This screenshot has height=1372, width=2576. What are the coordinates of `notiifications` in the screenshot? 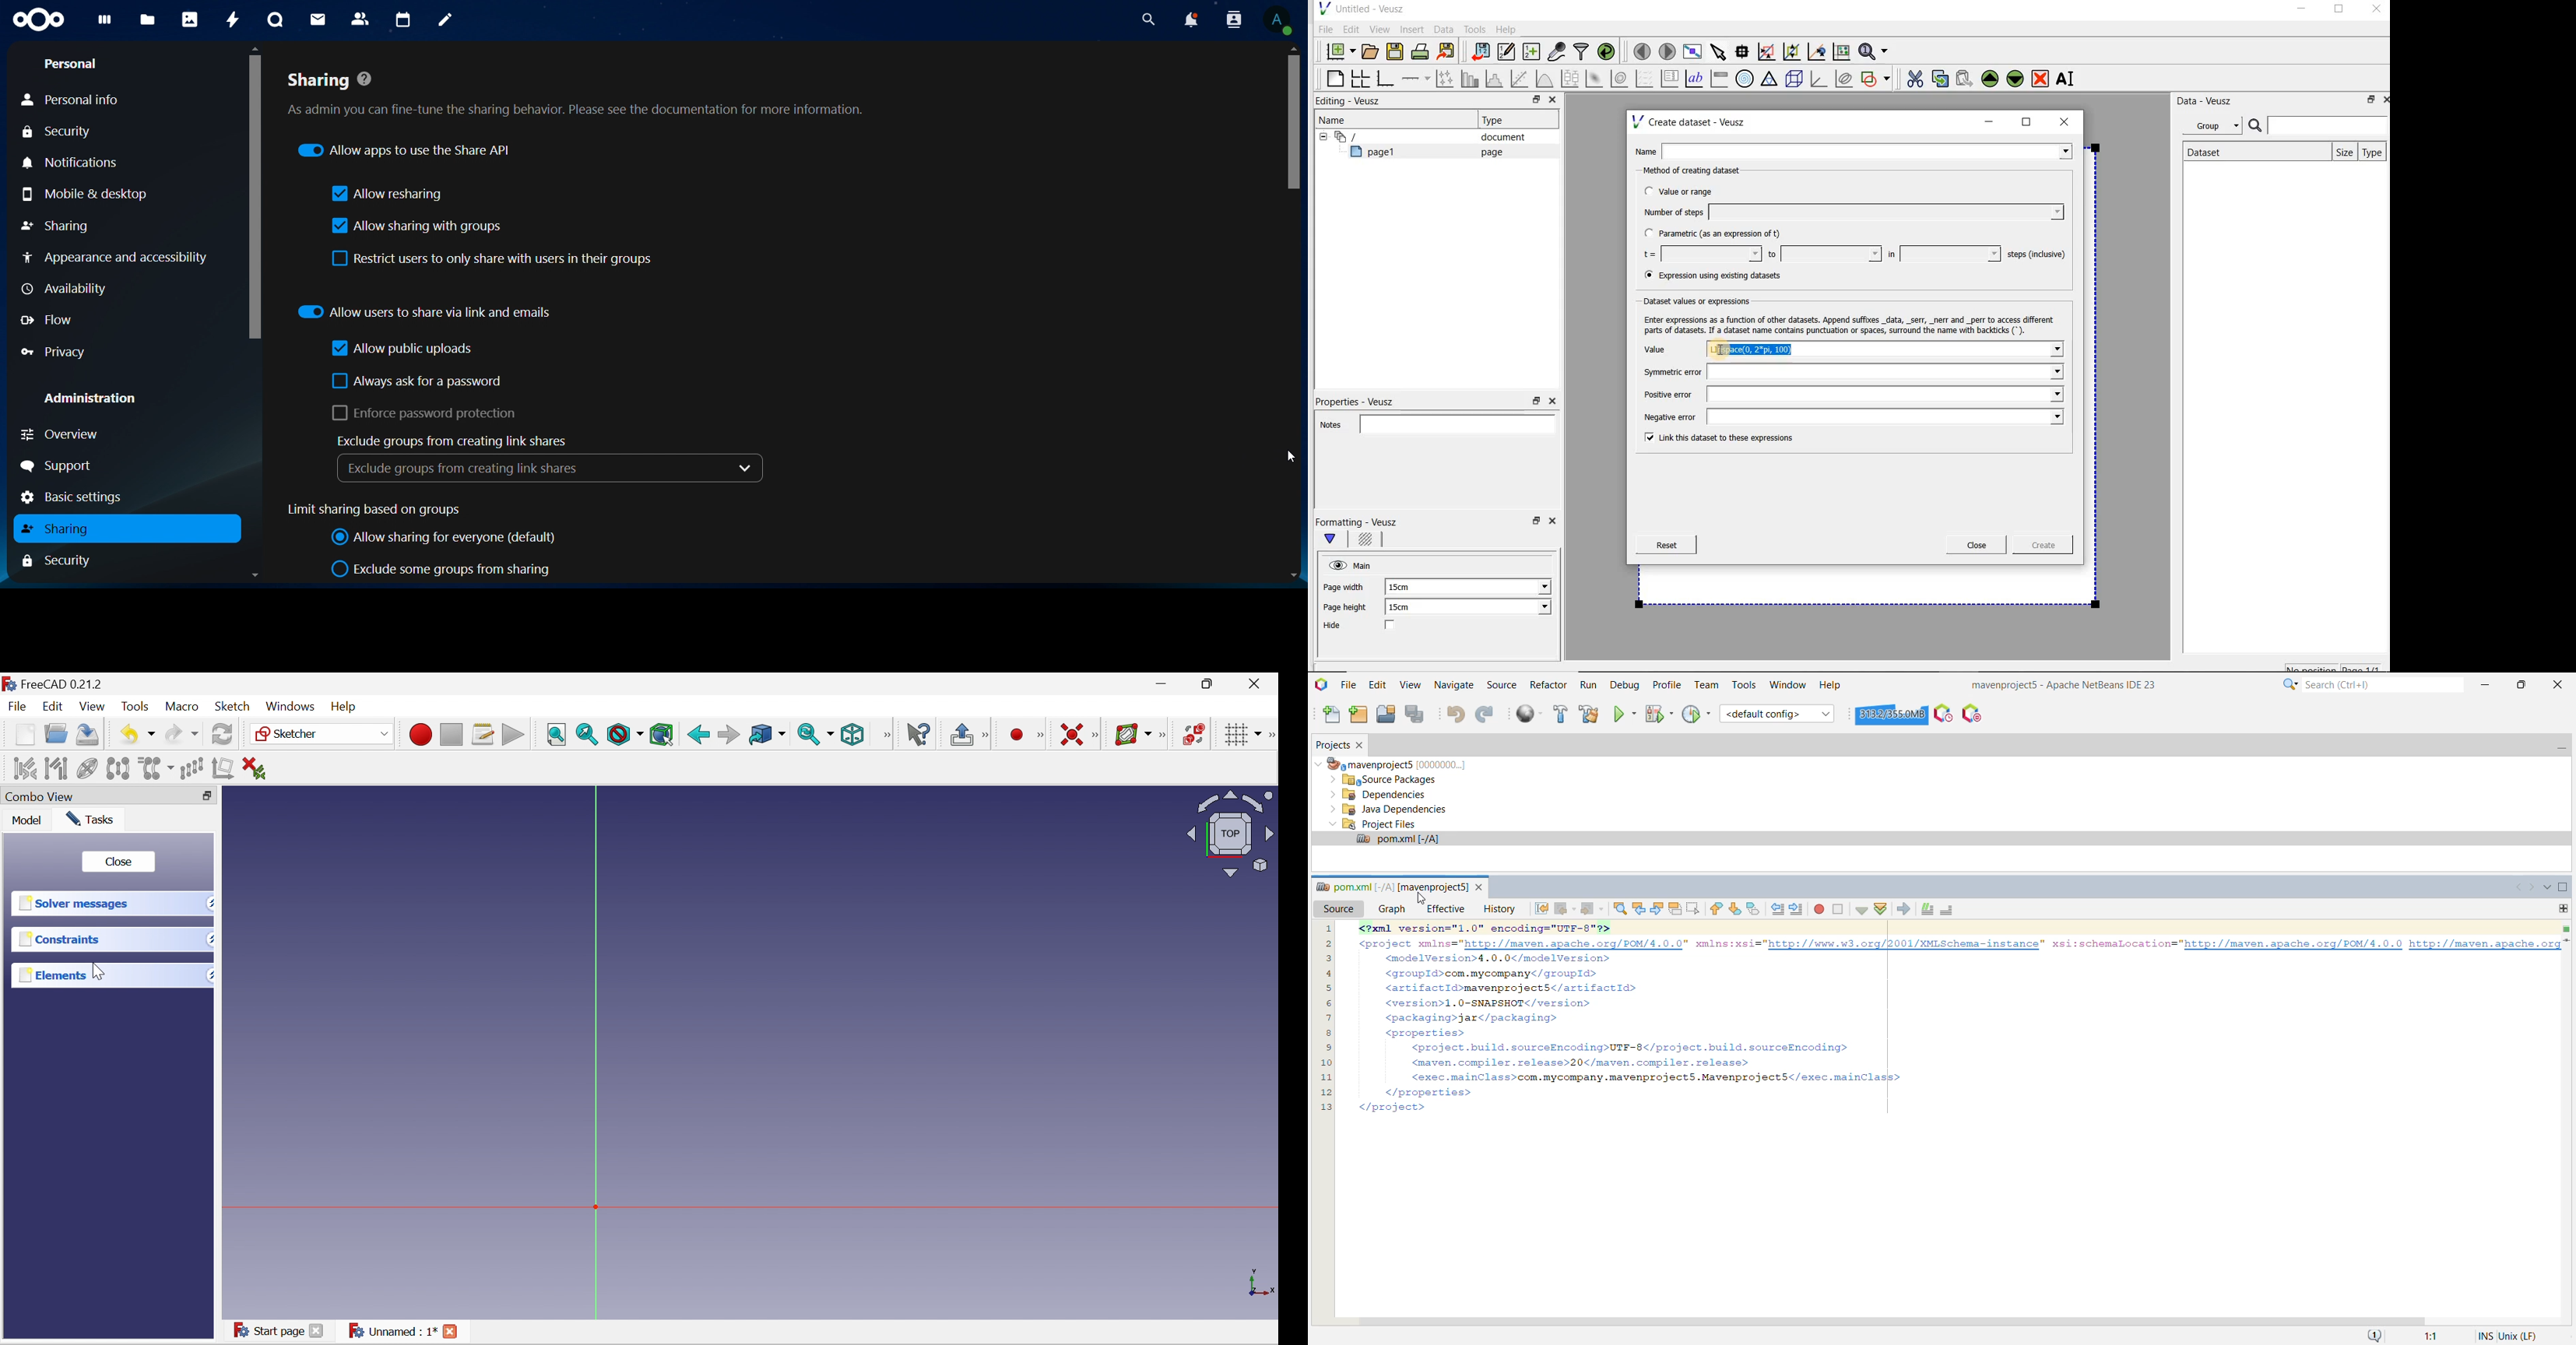 It's located at (73, 161).